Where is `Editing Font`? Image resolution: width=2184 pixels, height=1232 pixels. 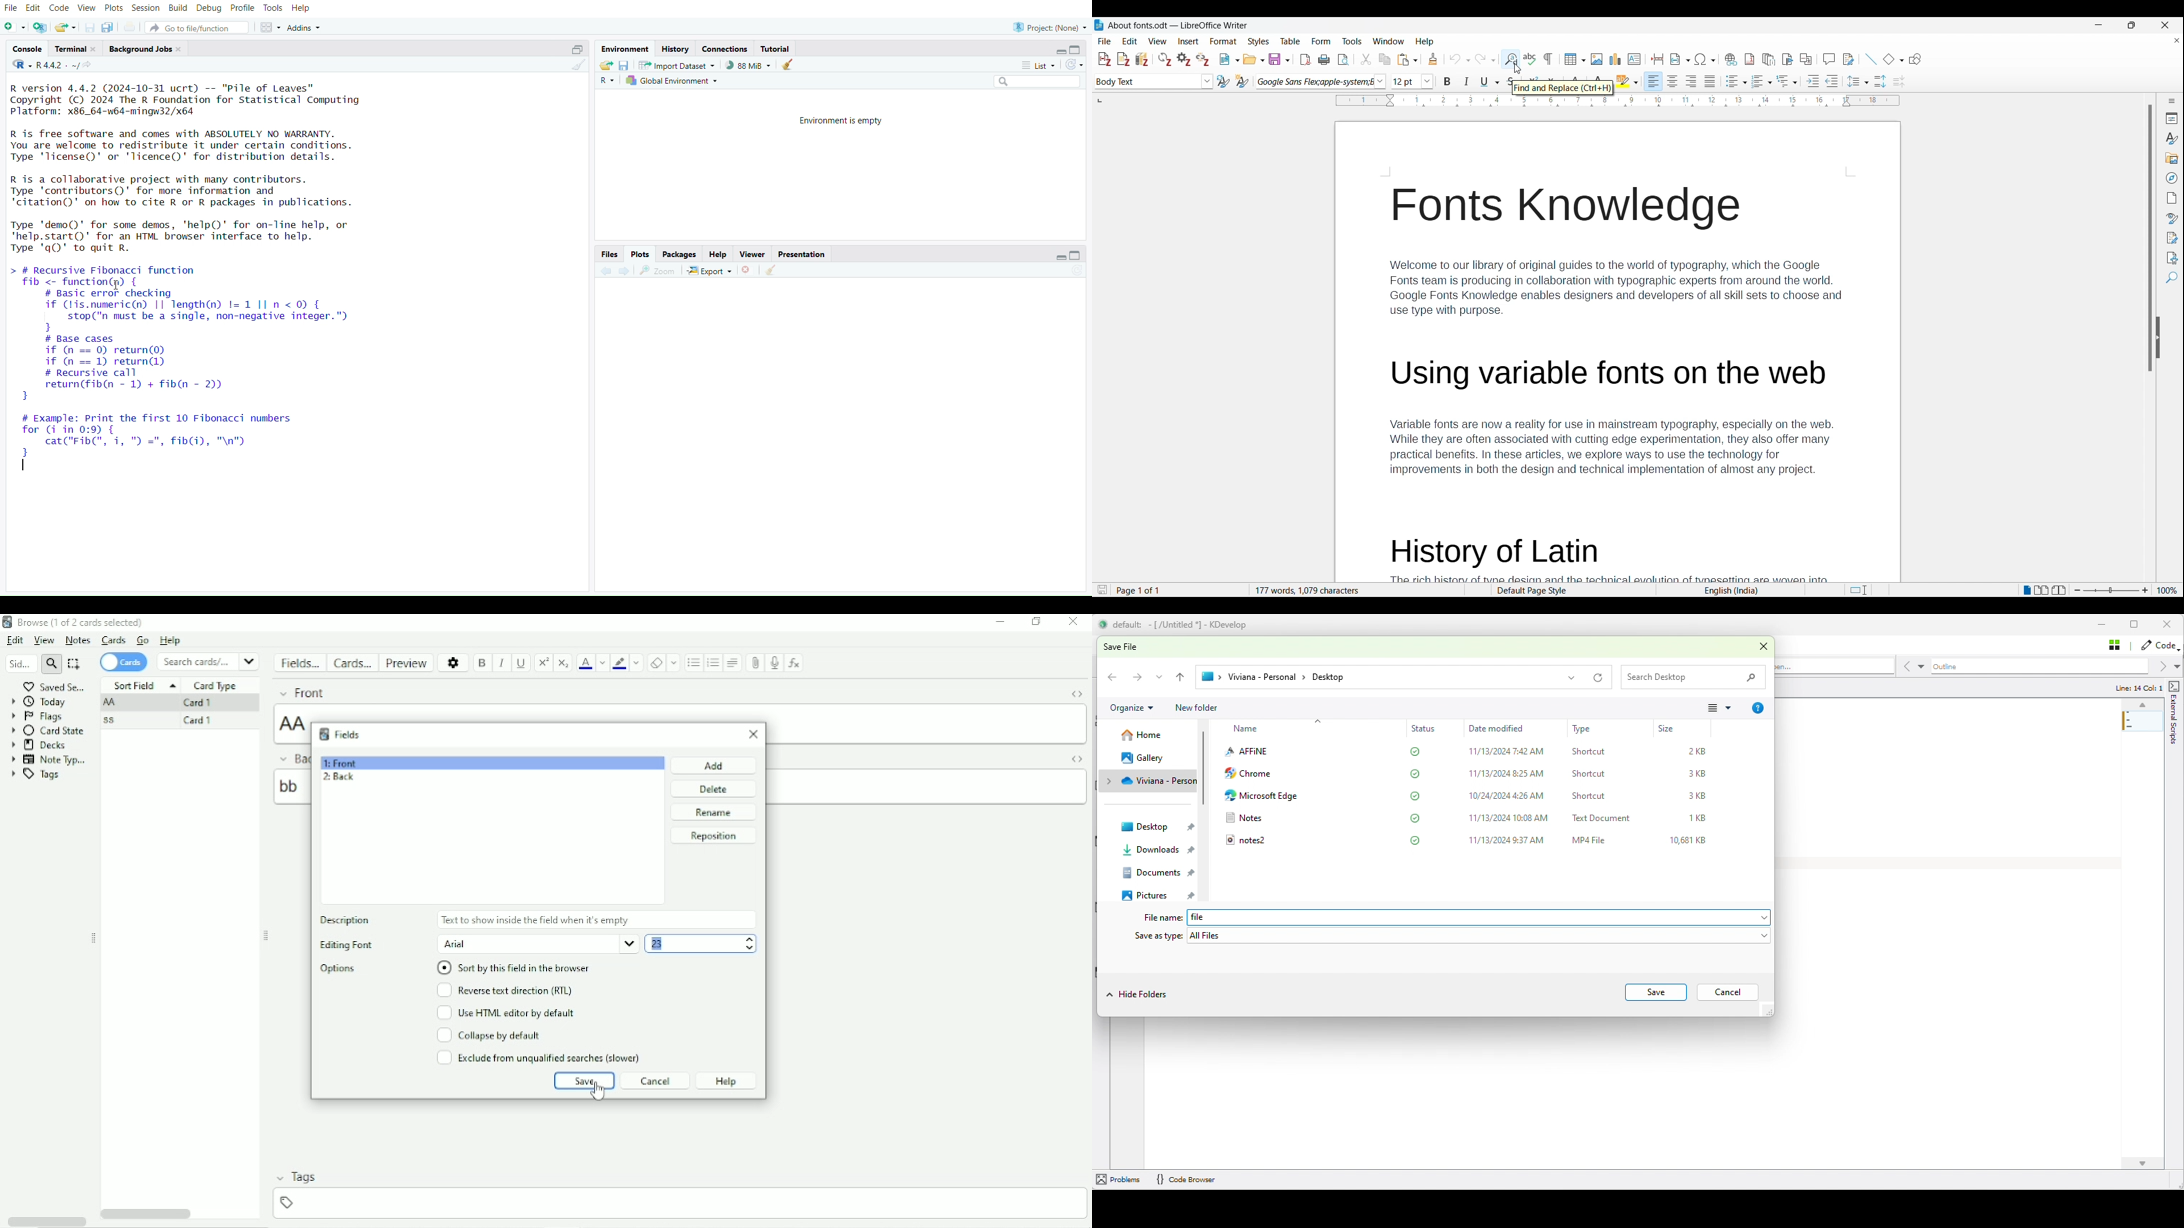
Editing Font is located at coordinates (359, 944).